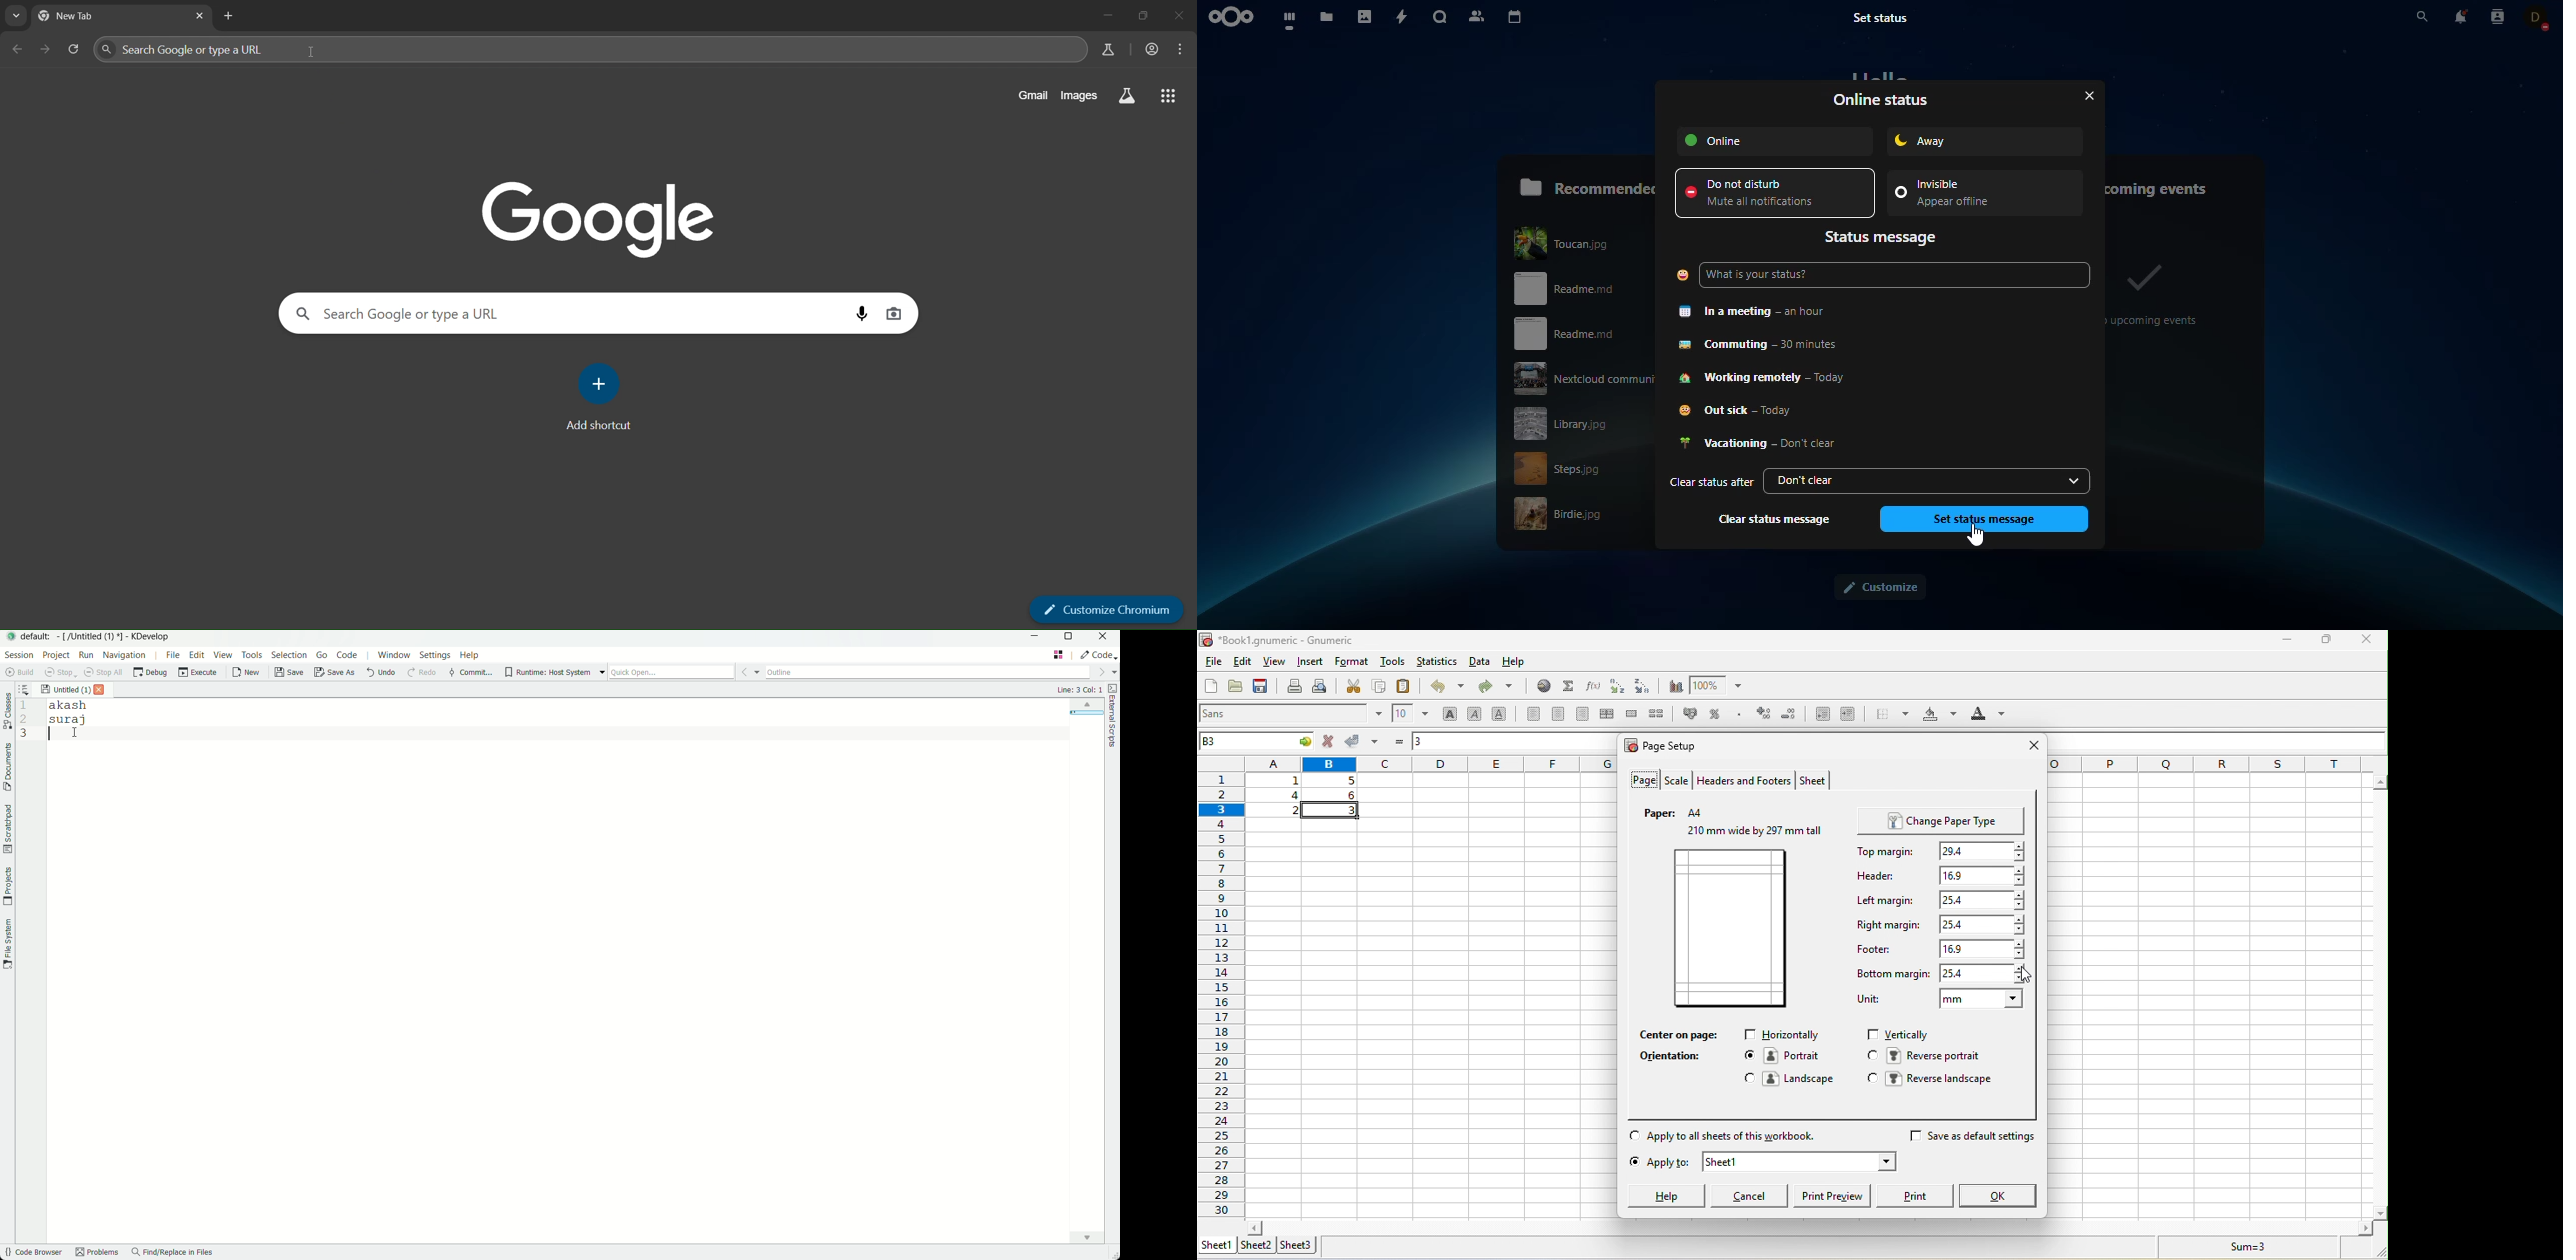  What do you see at coordinates (2074, 481) in the screenshot?
I see `drop down` at bounding box center [2074, 481].